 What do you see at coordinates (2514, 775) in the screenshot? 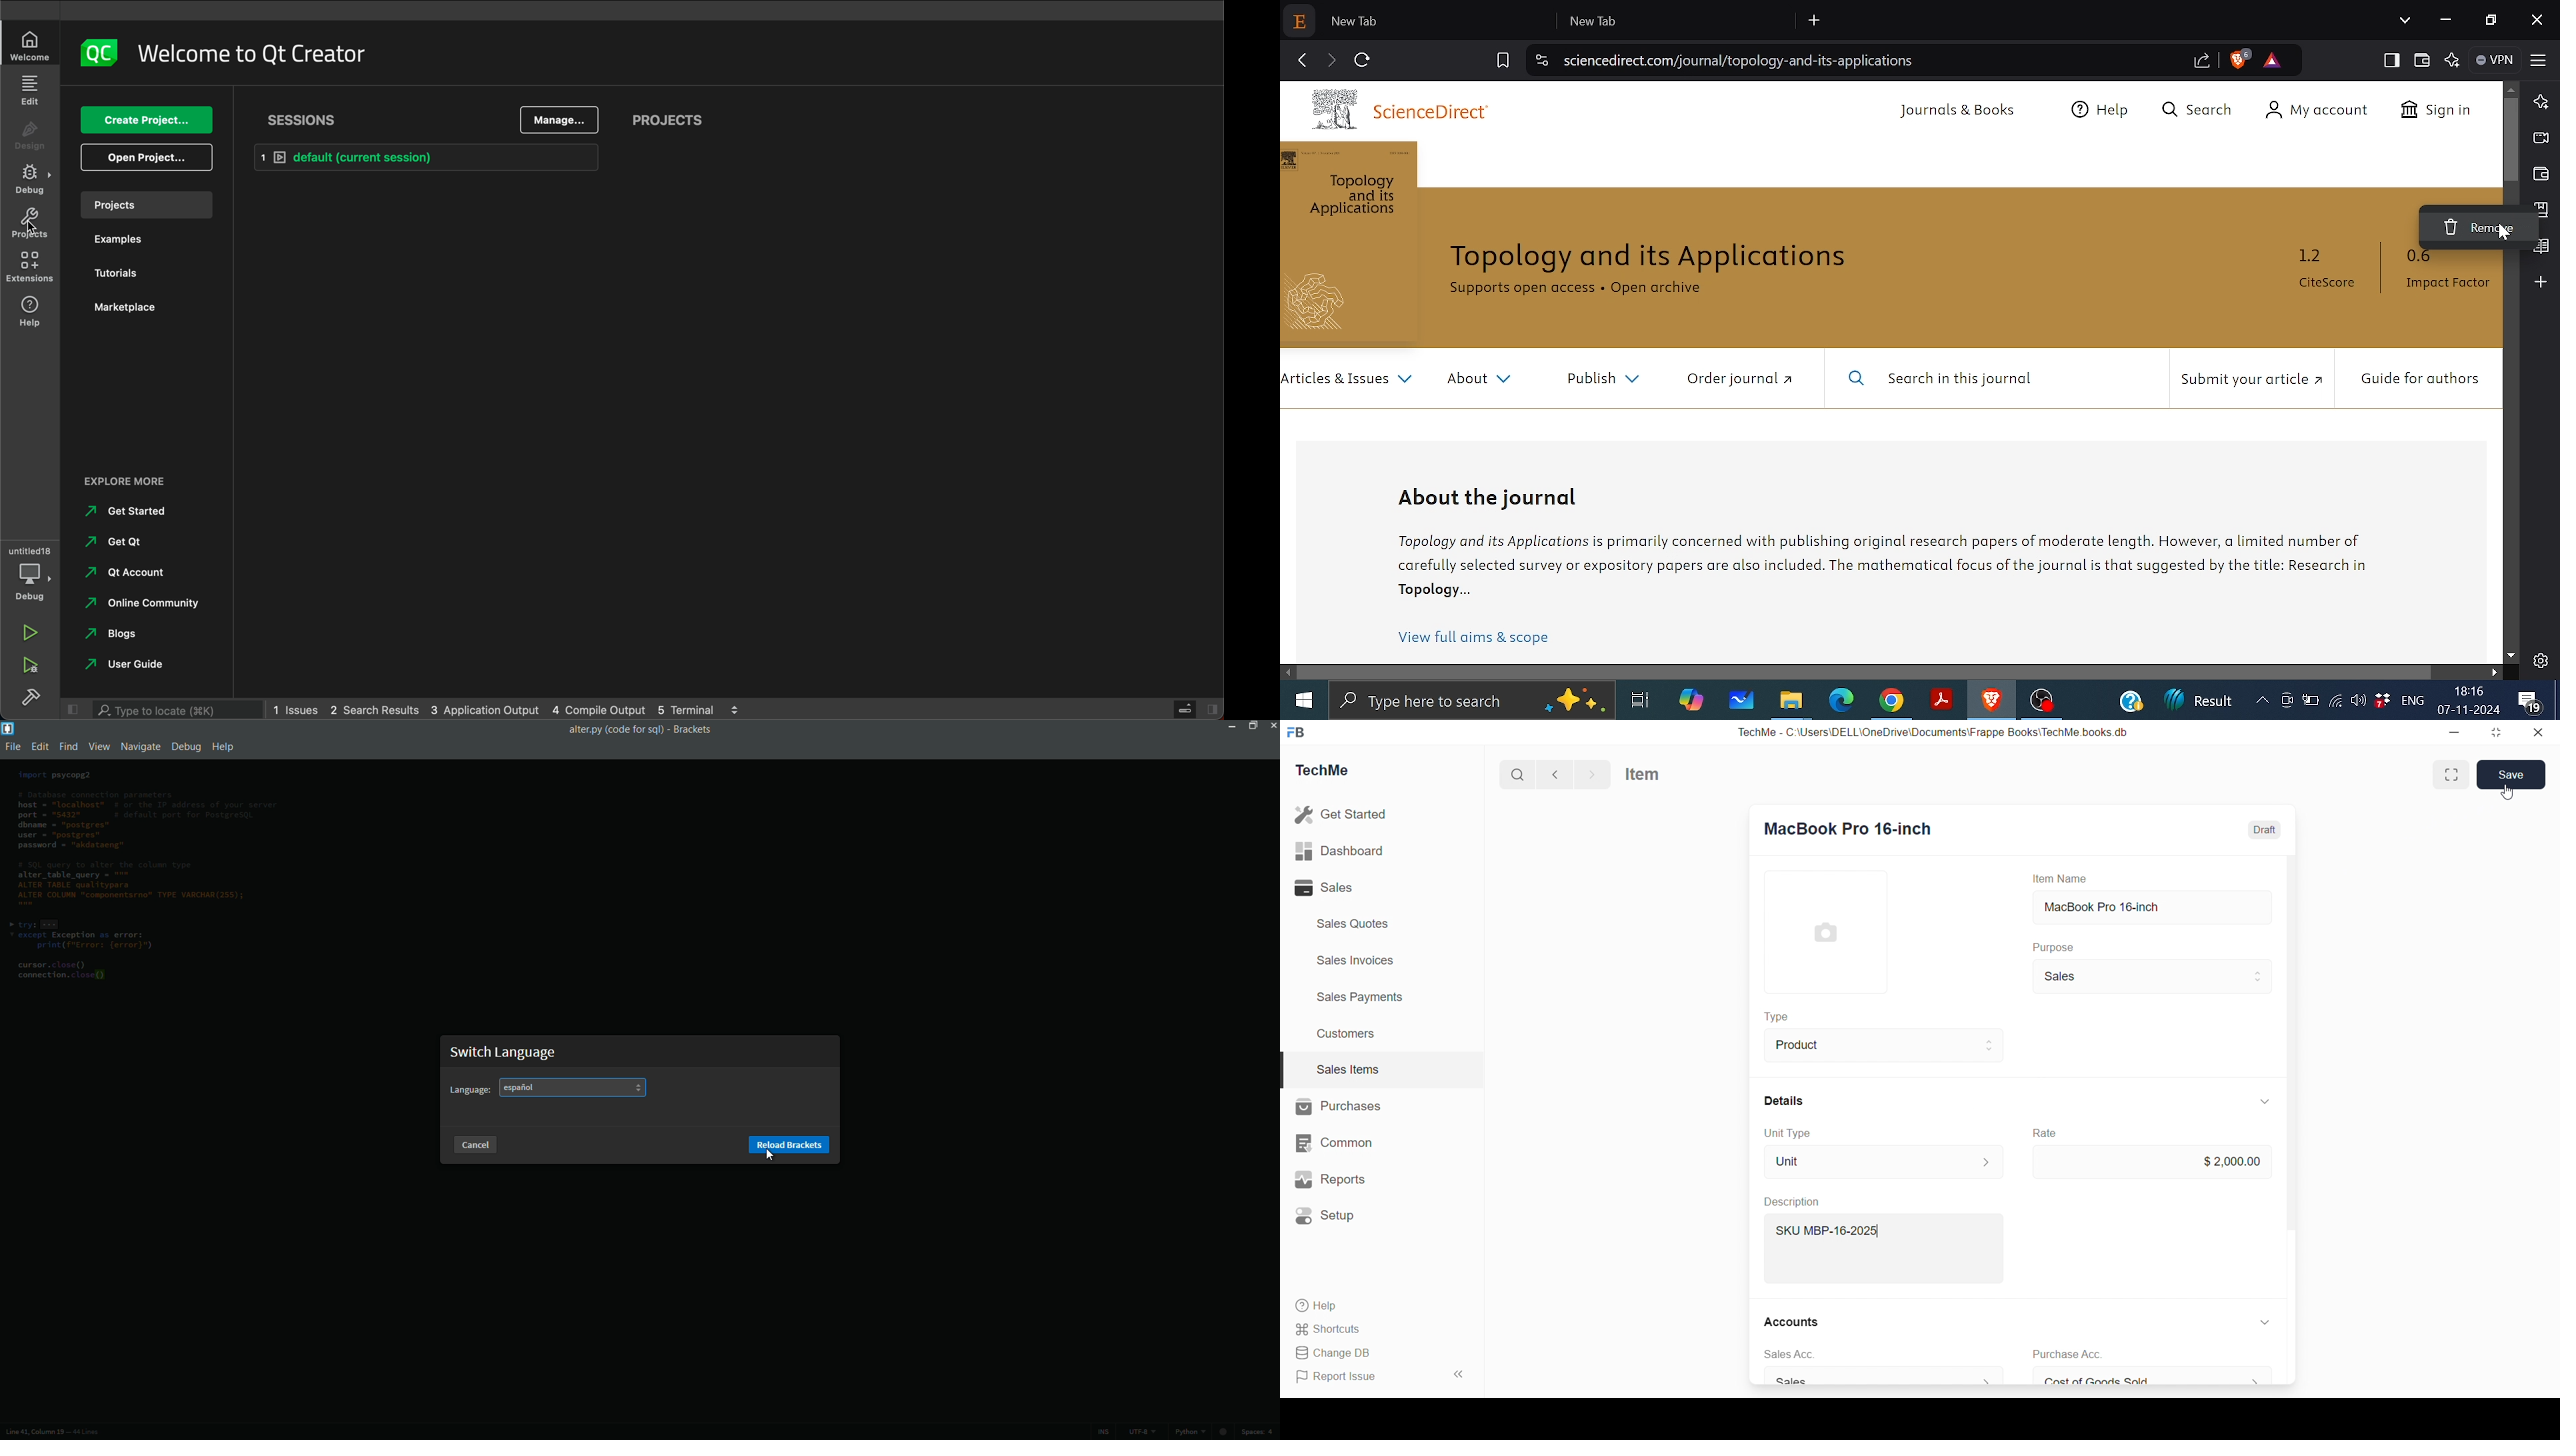
I see `Save` at bounding box center [2514, 775].